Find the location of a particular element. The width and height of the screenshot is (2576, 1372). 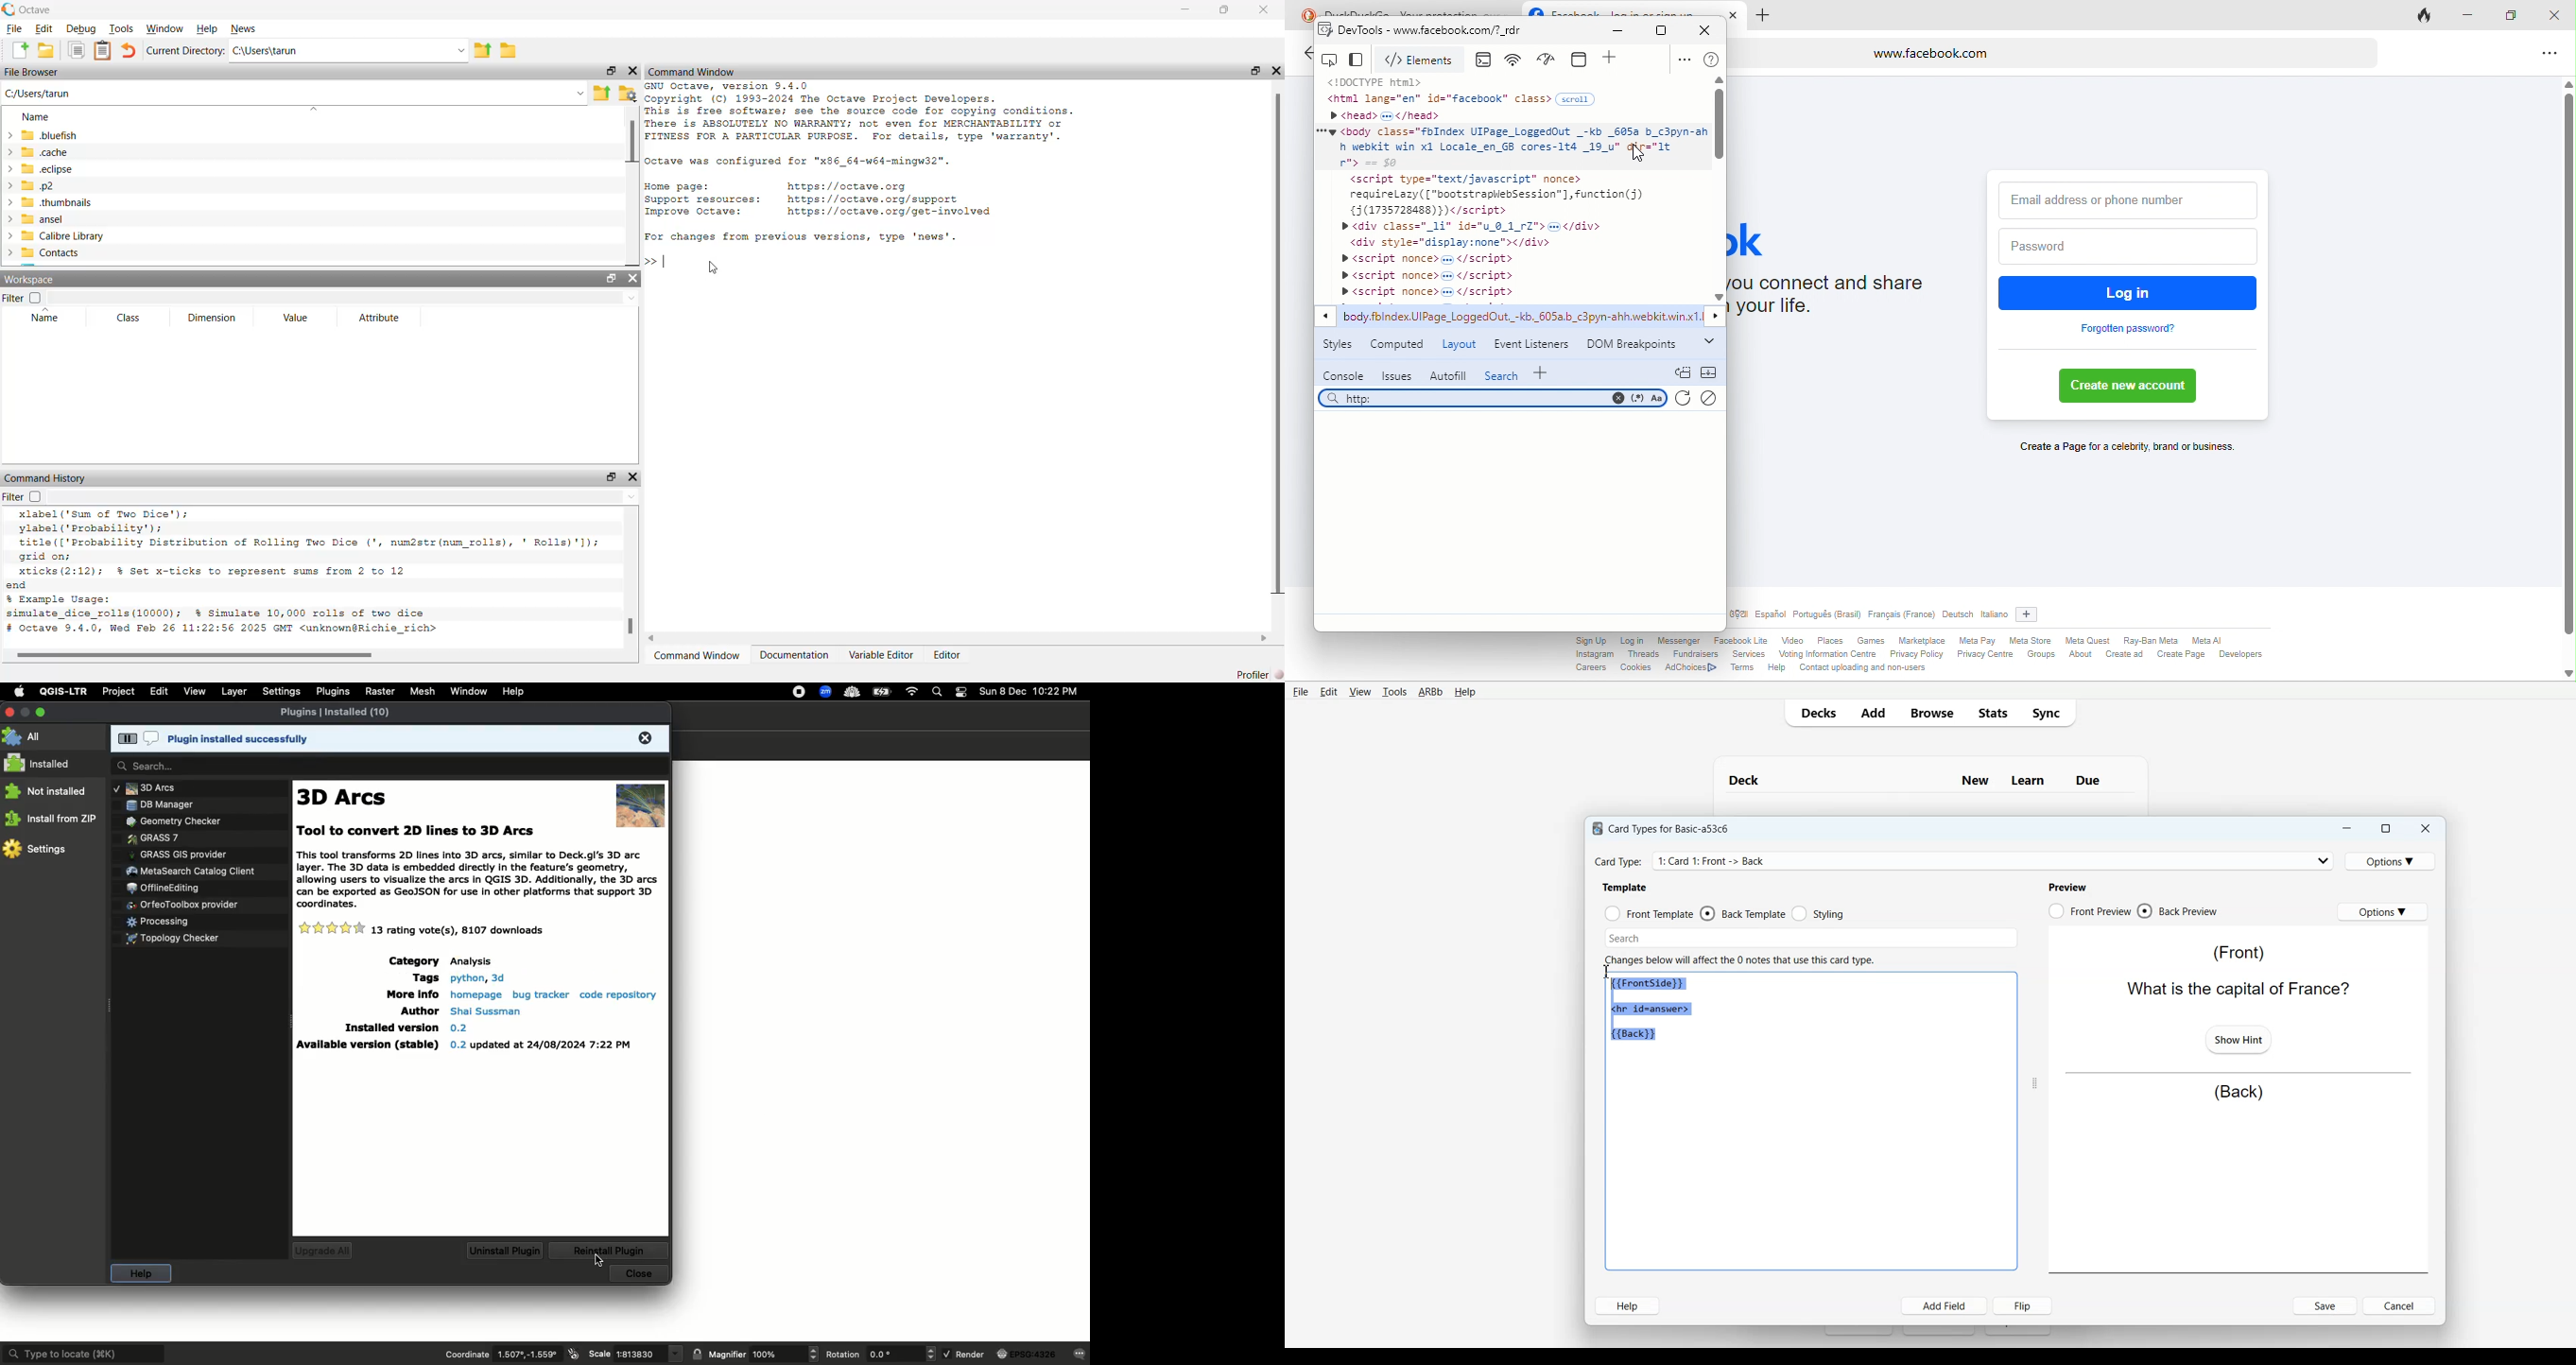

scroll up is located at coordinates (1719, 81).